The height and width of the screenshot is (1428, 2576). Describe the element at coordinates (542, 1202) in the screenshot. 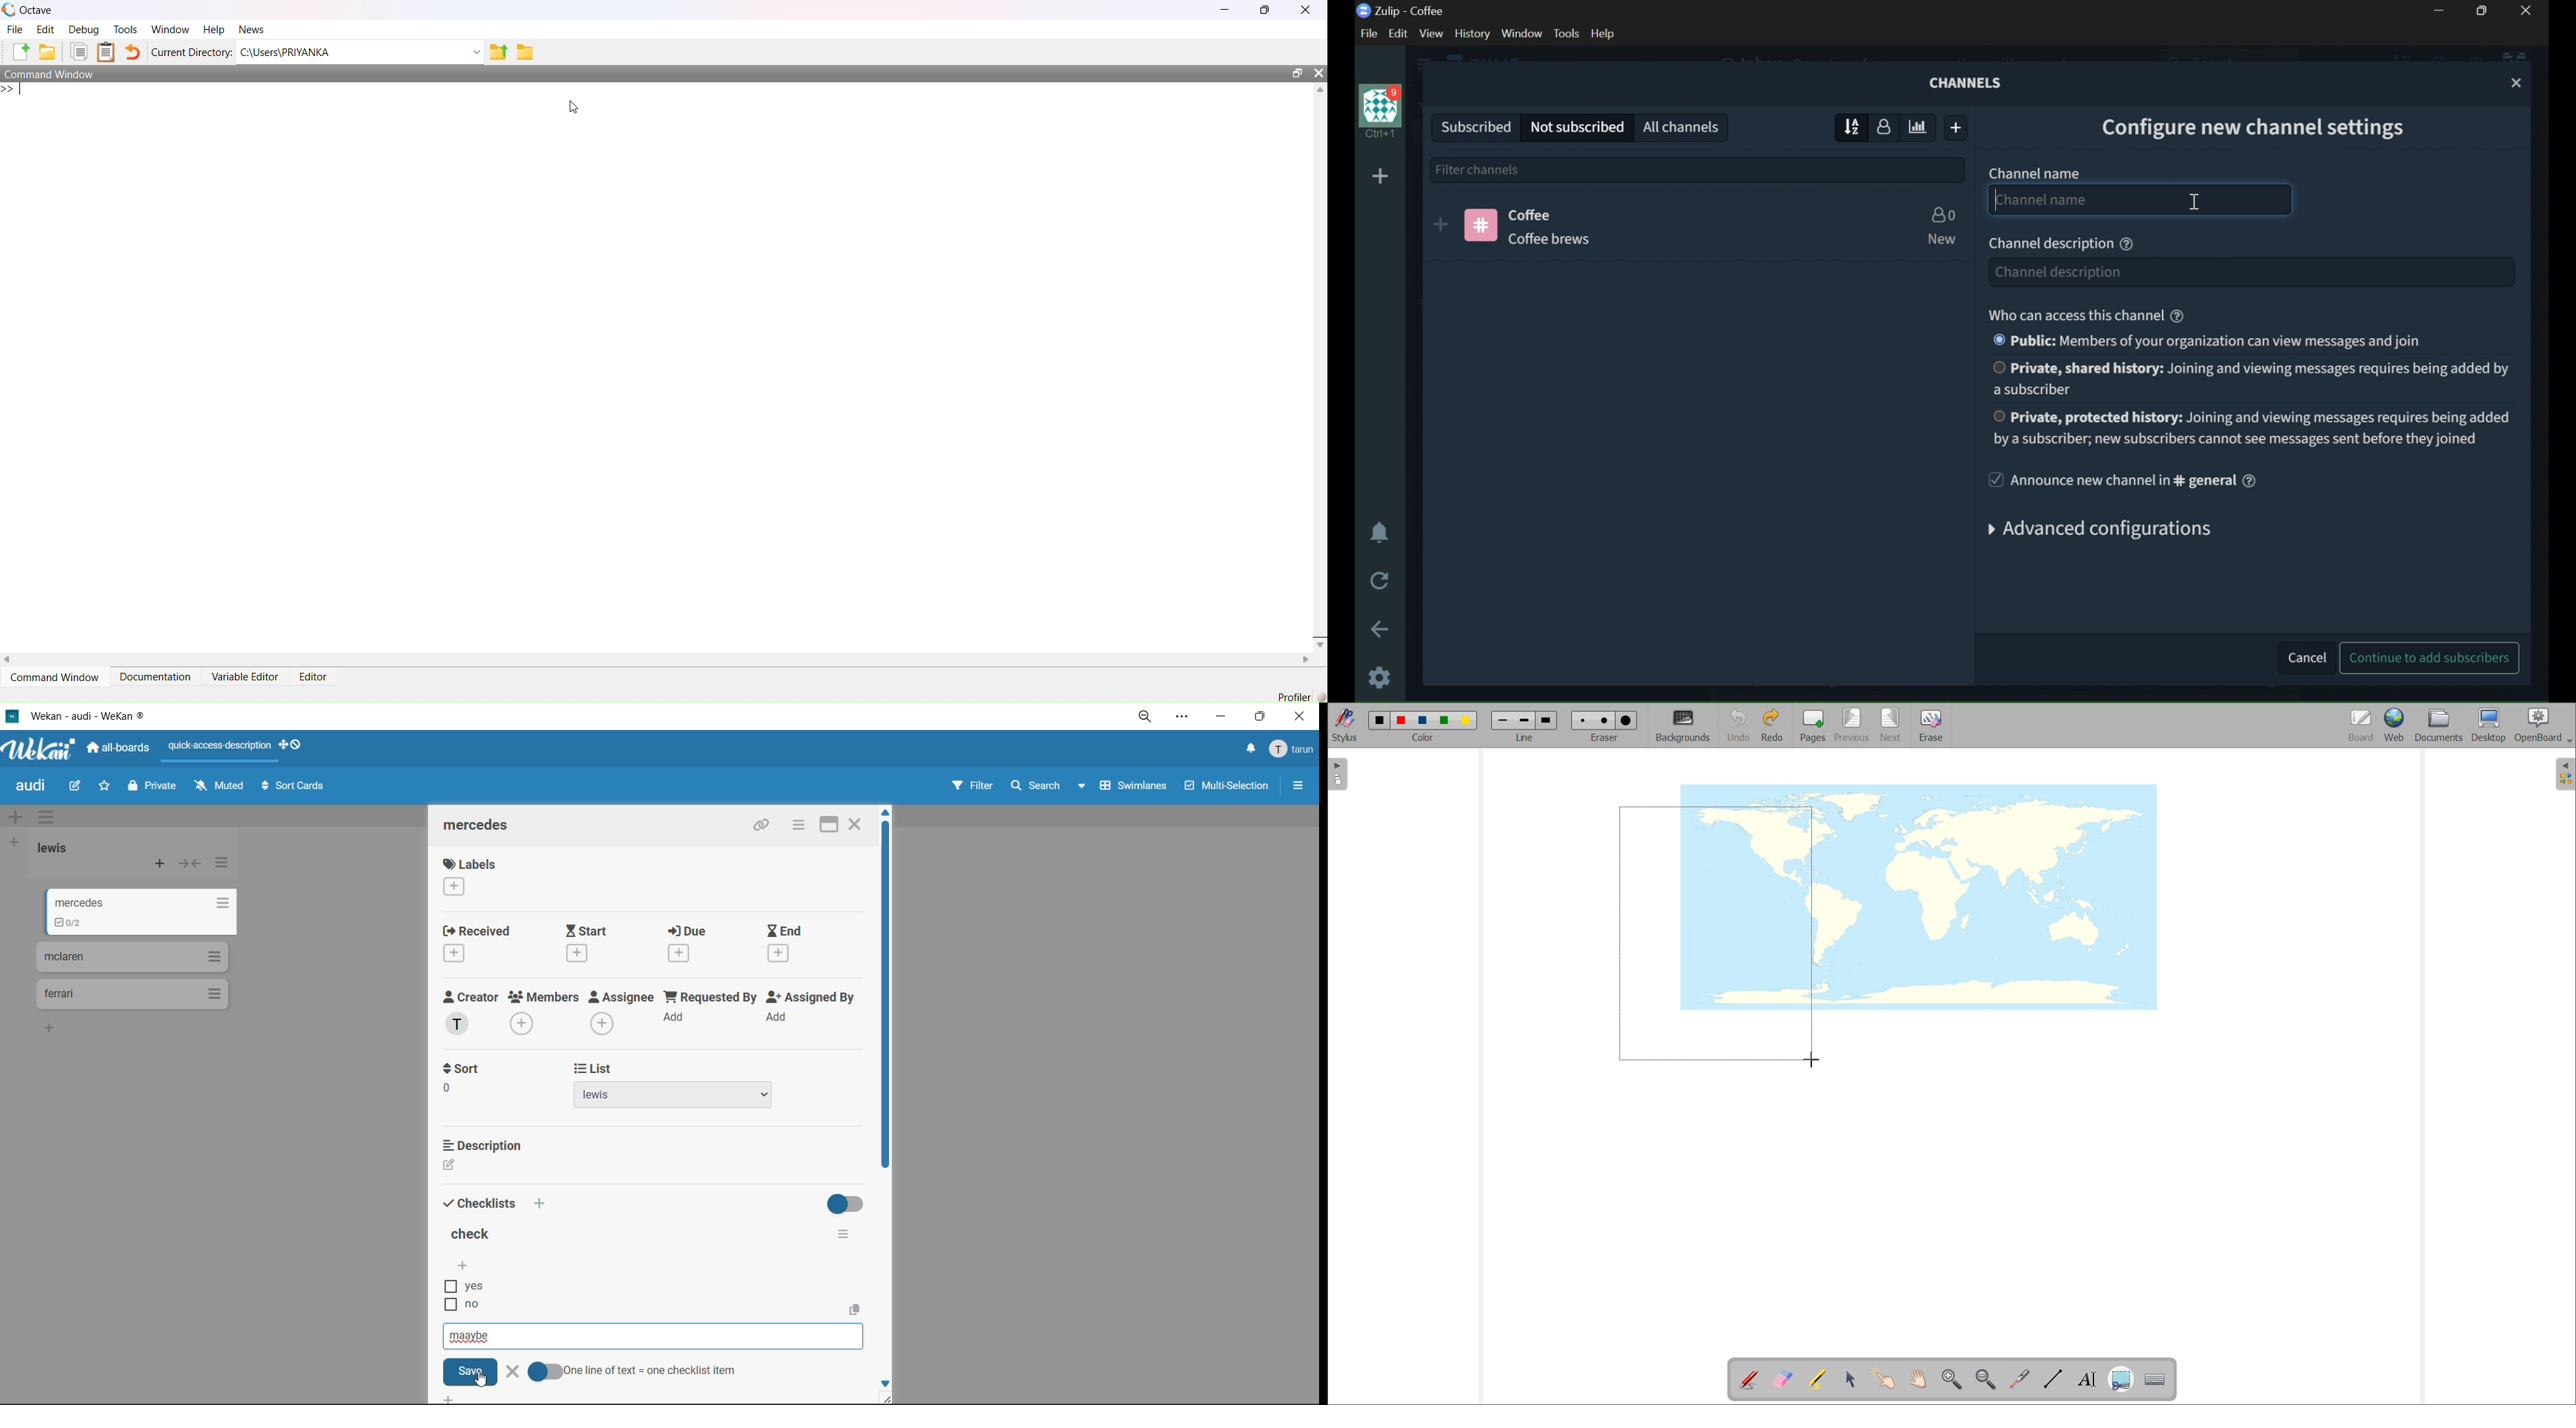

I see `Add` at that location.